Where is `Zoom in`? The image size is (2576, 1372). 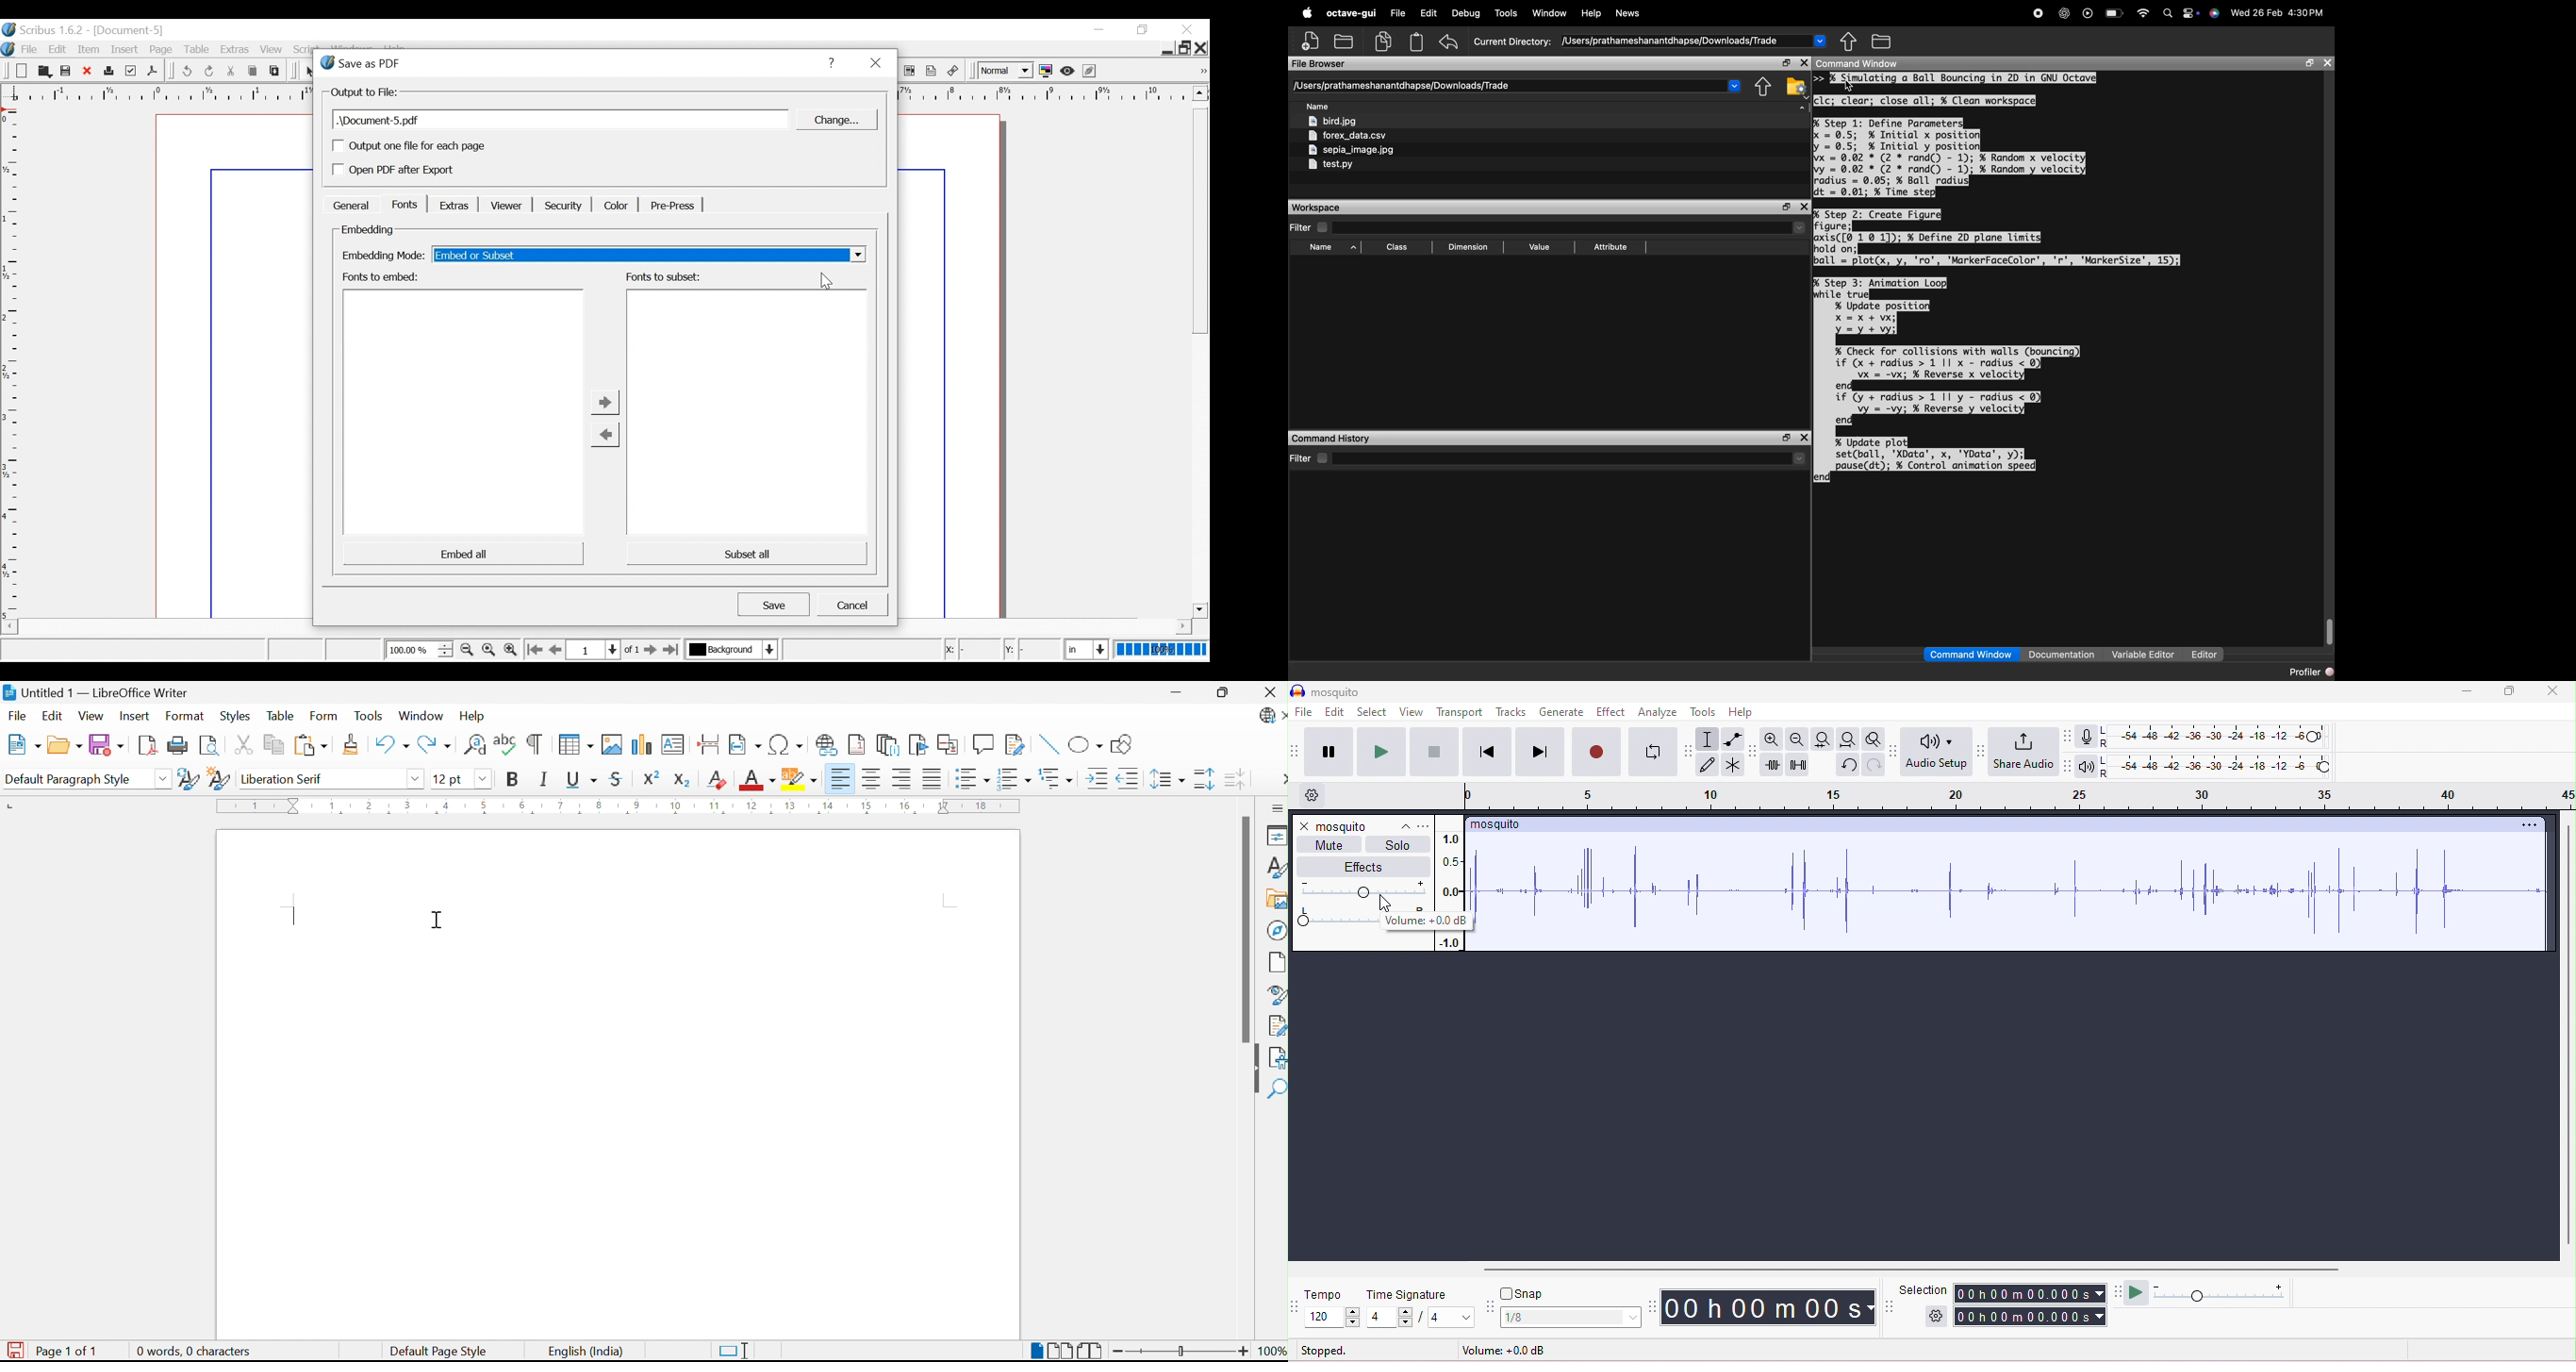 Zoom in is located at coordinates (510, 649).